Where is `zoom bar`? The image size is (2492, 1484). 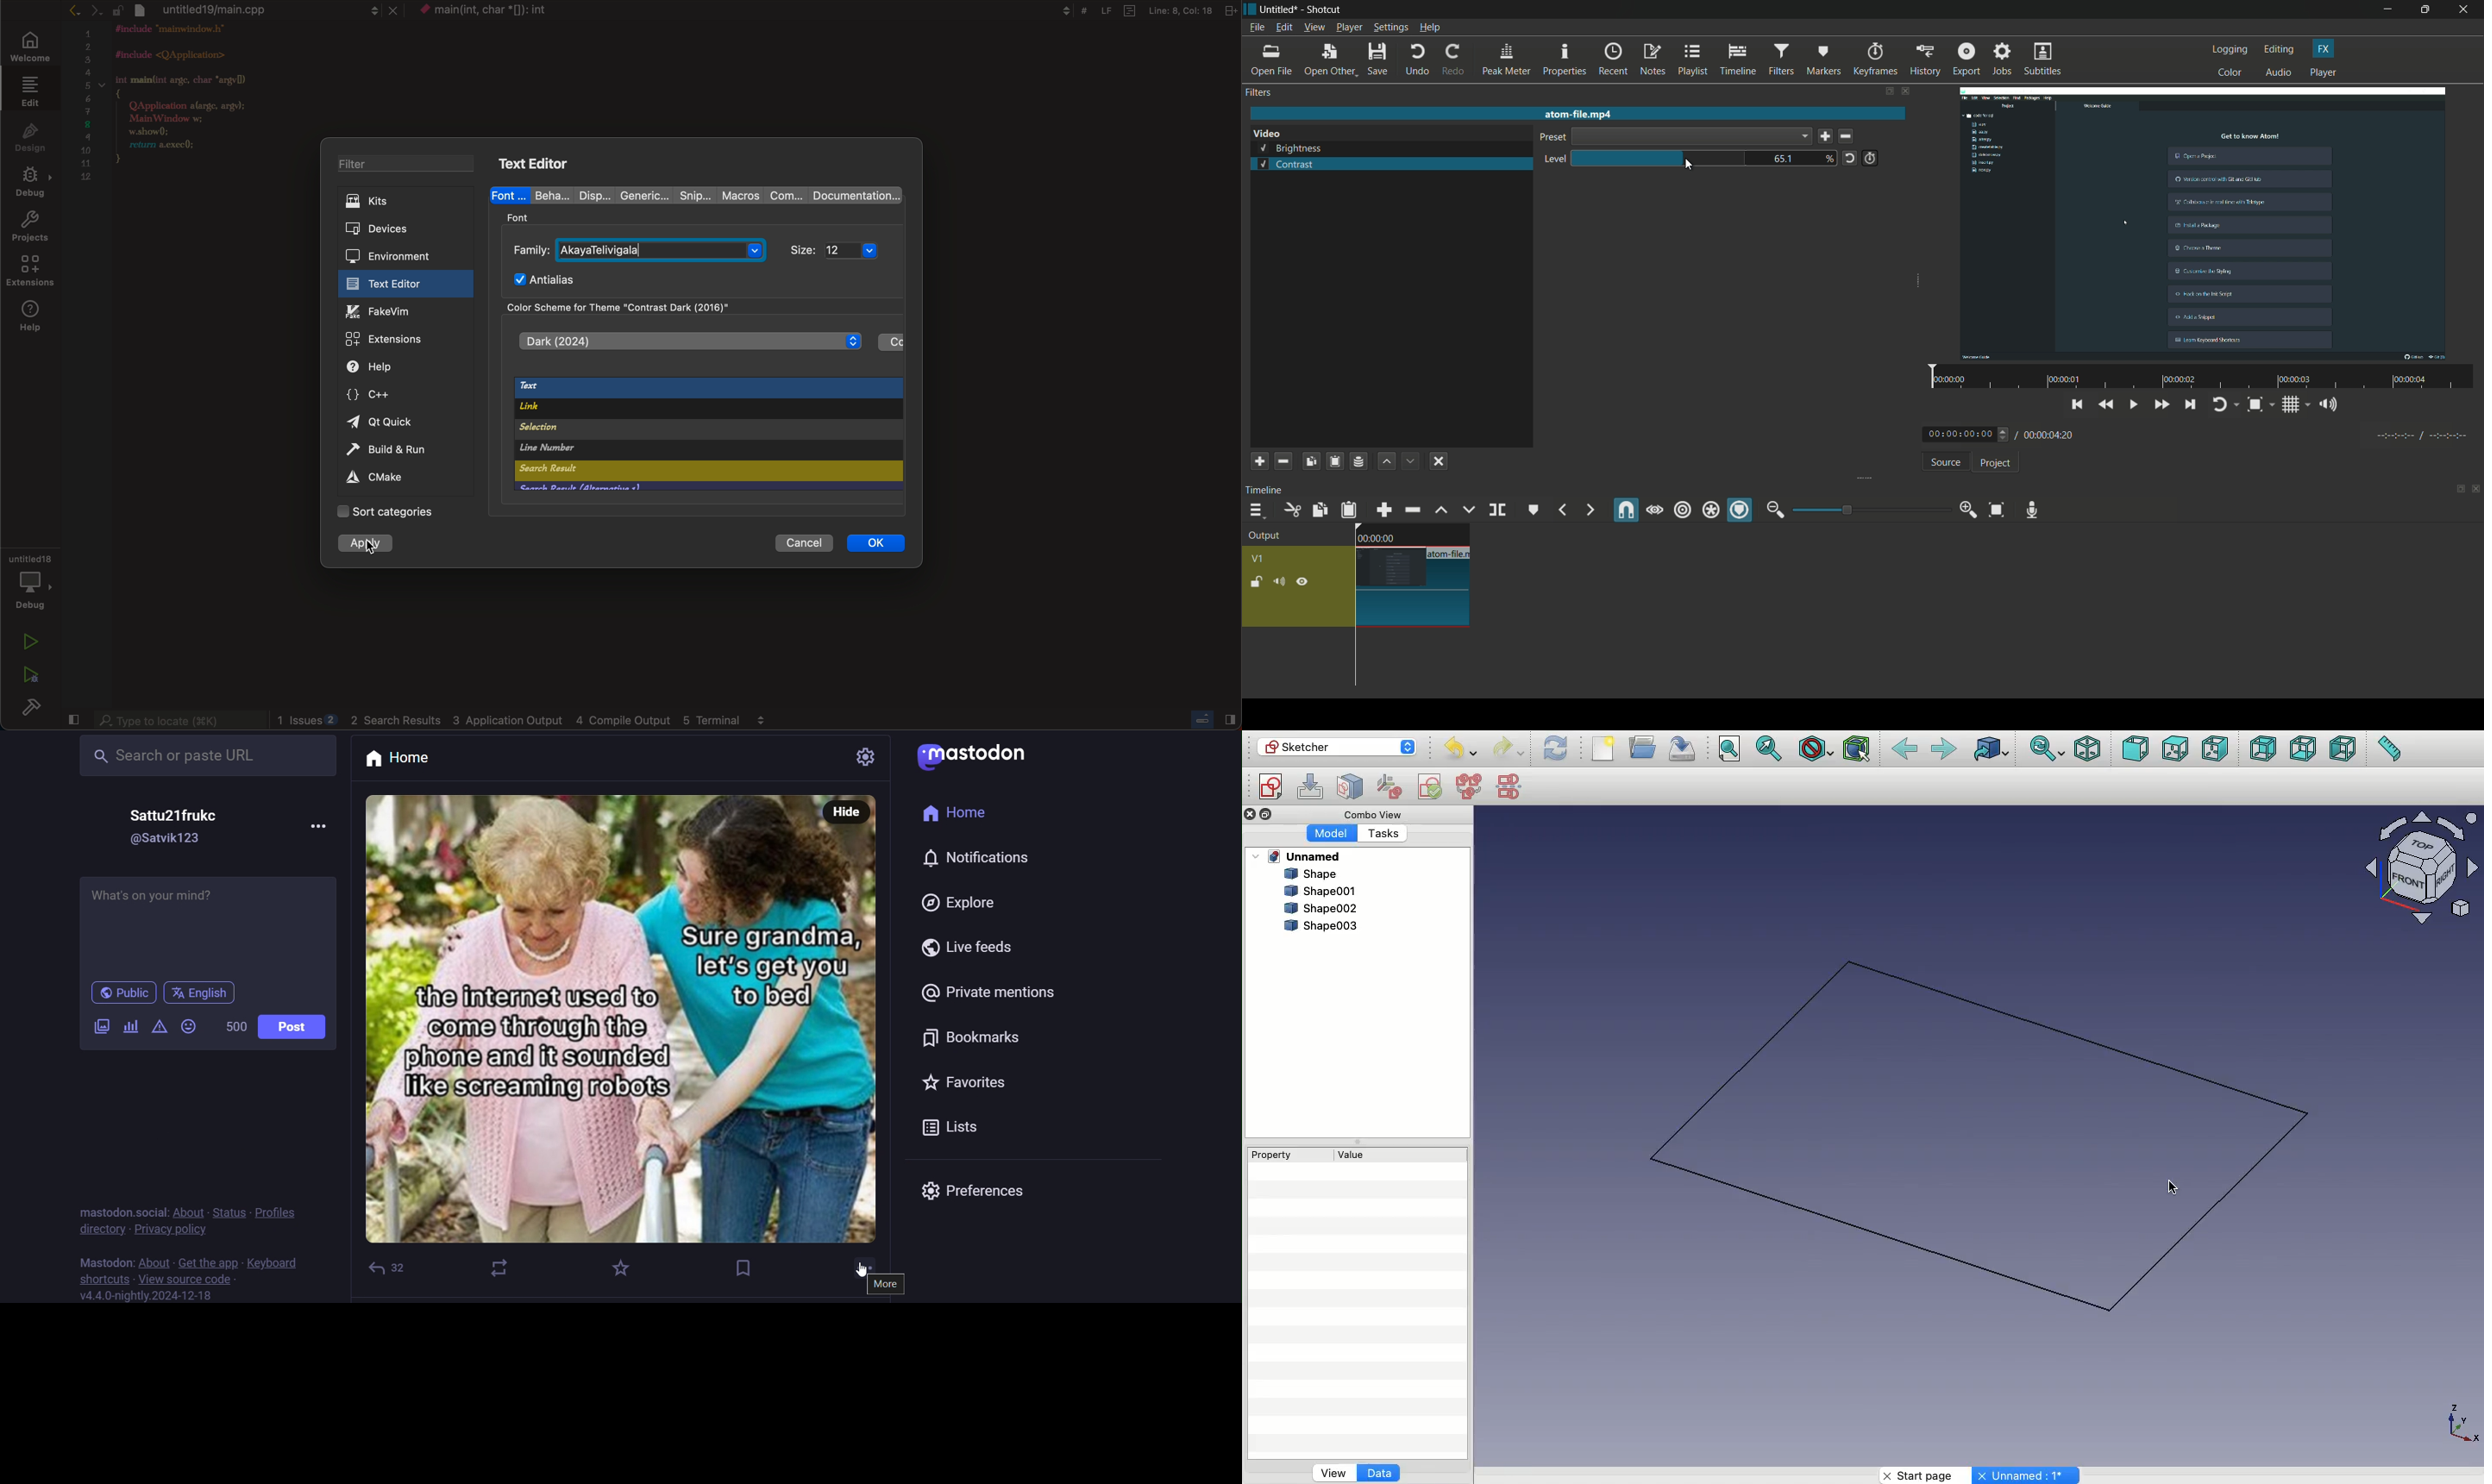 zoom bar is located at coordinates (1866, 509).